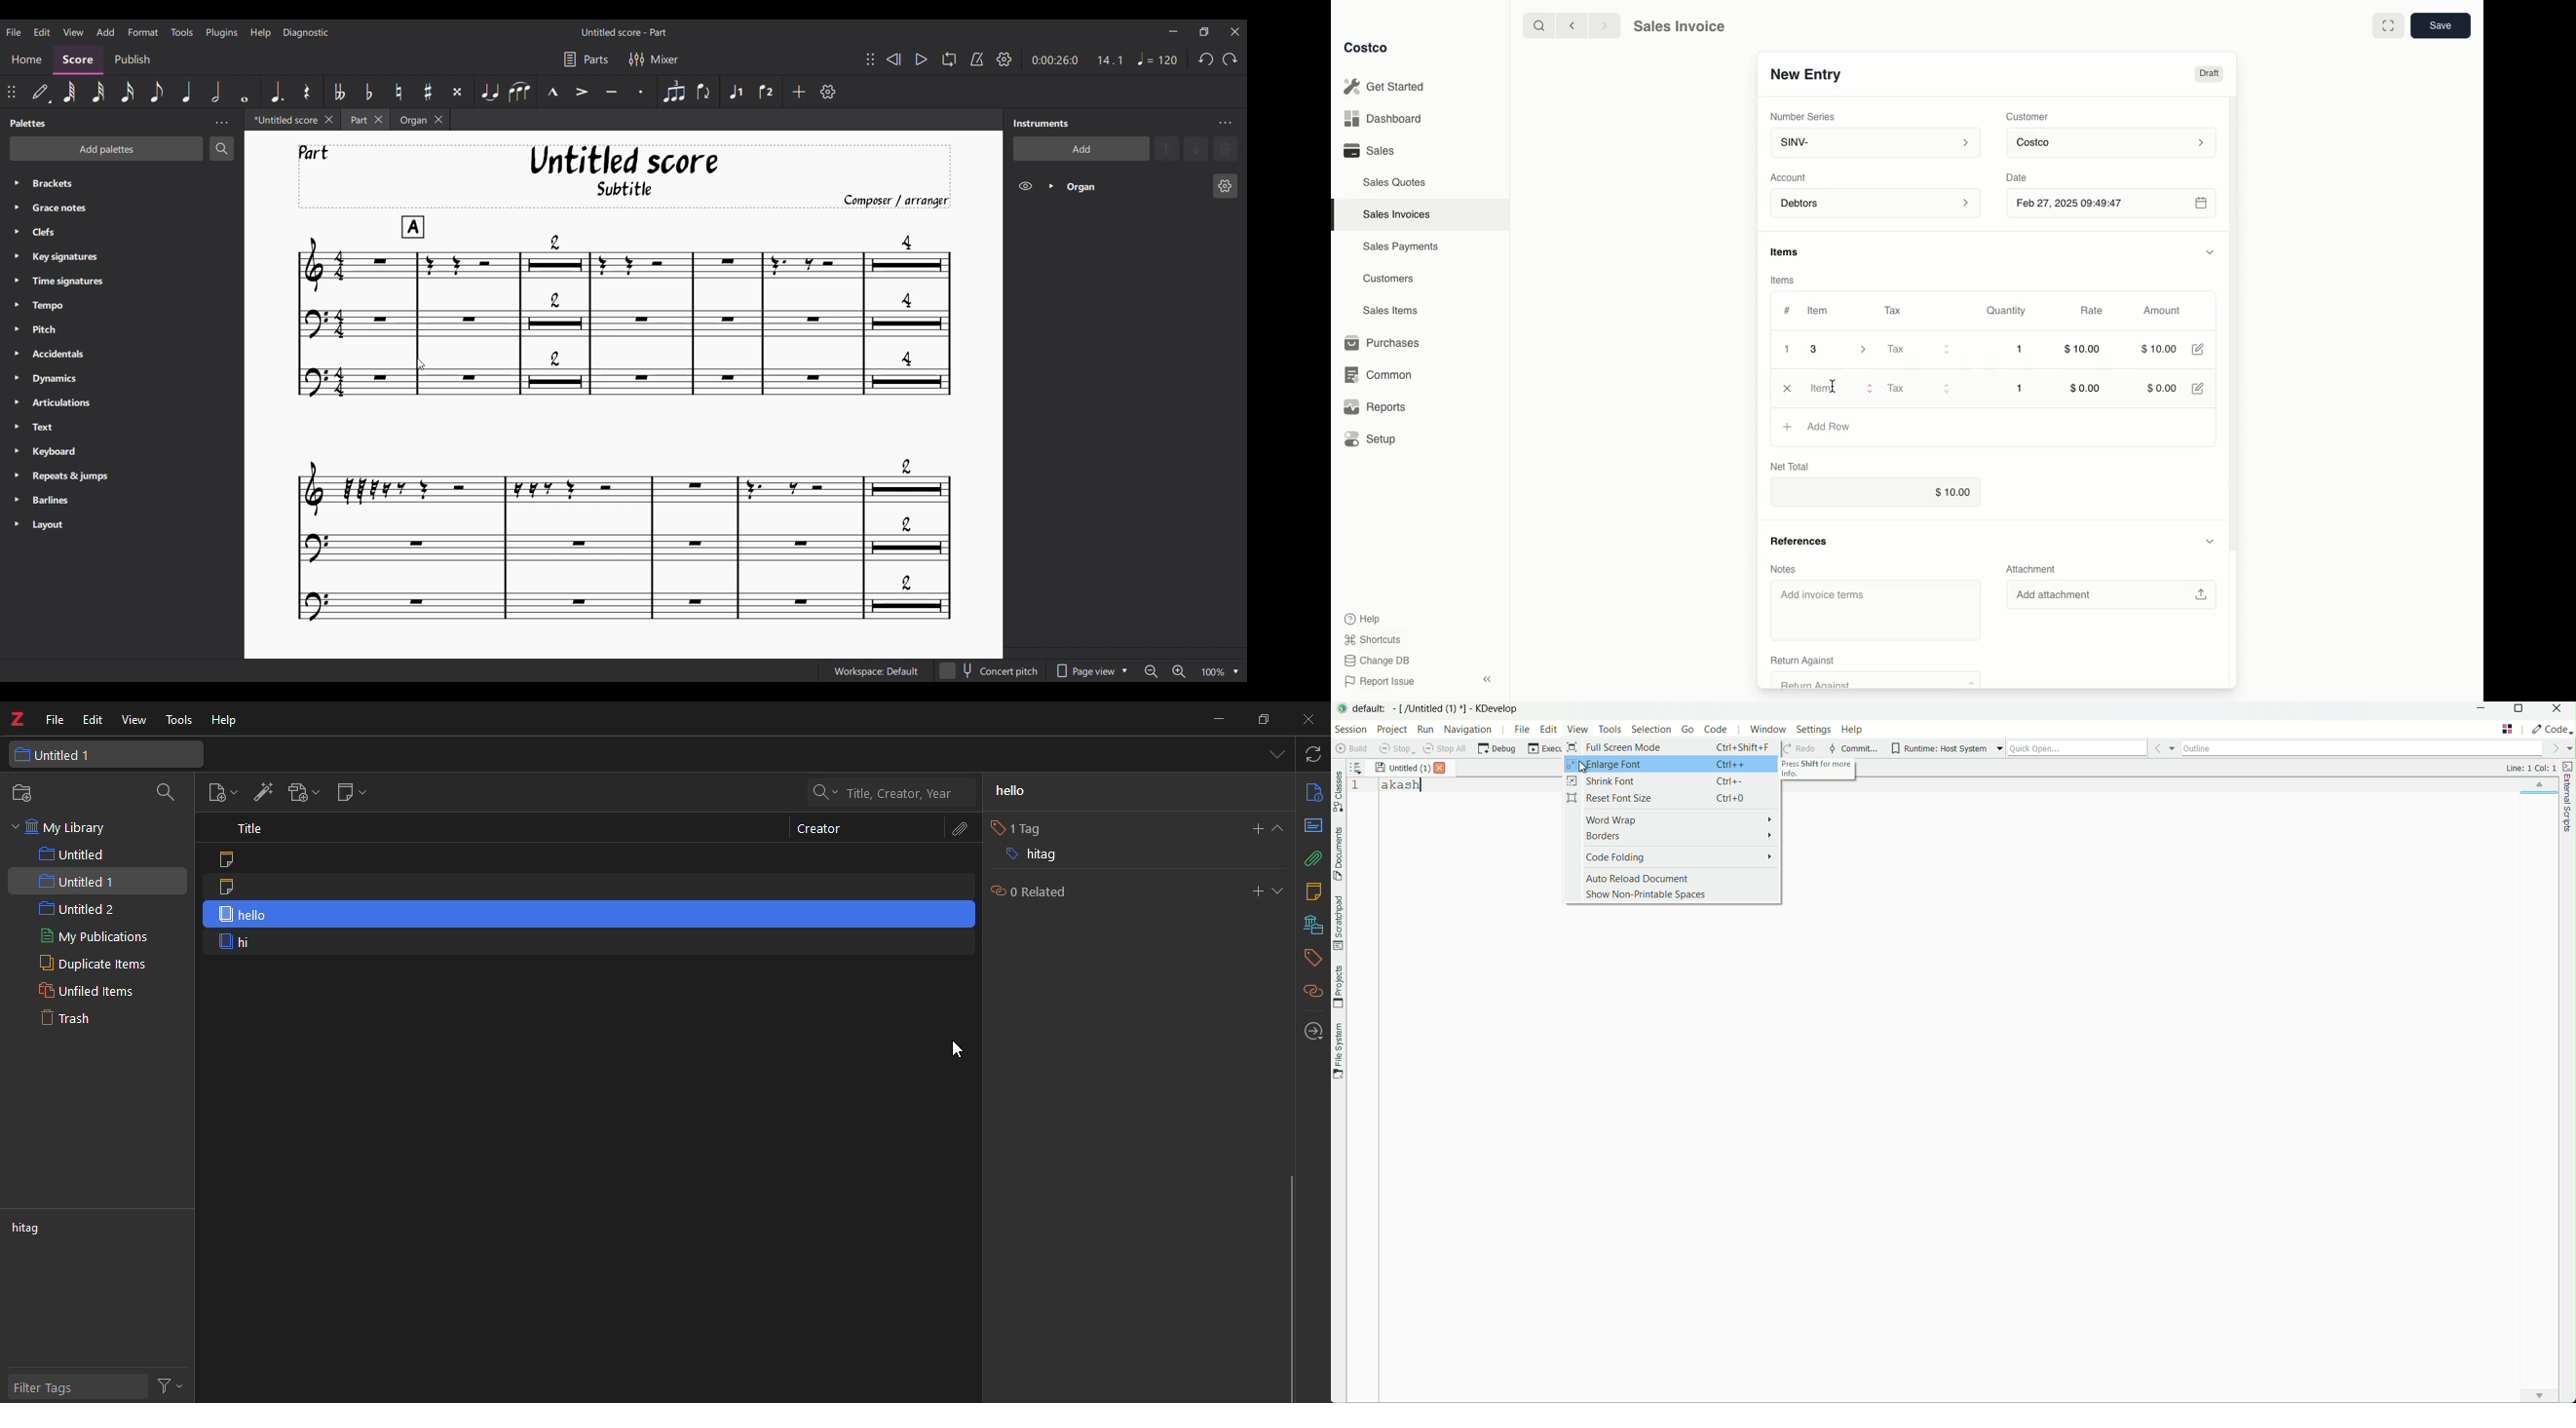 This screenshot has height=1428, width=2576. What do you see at coordinates (411, 120) in the screenshot?
I see `Organ tab` at bounding box center [411, 120].